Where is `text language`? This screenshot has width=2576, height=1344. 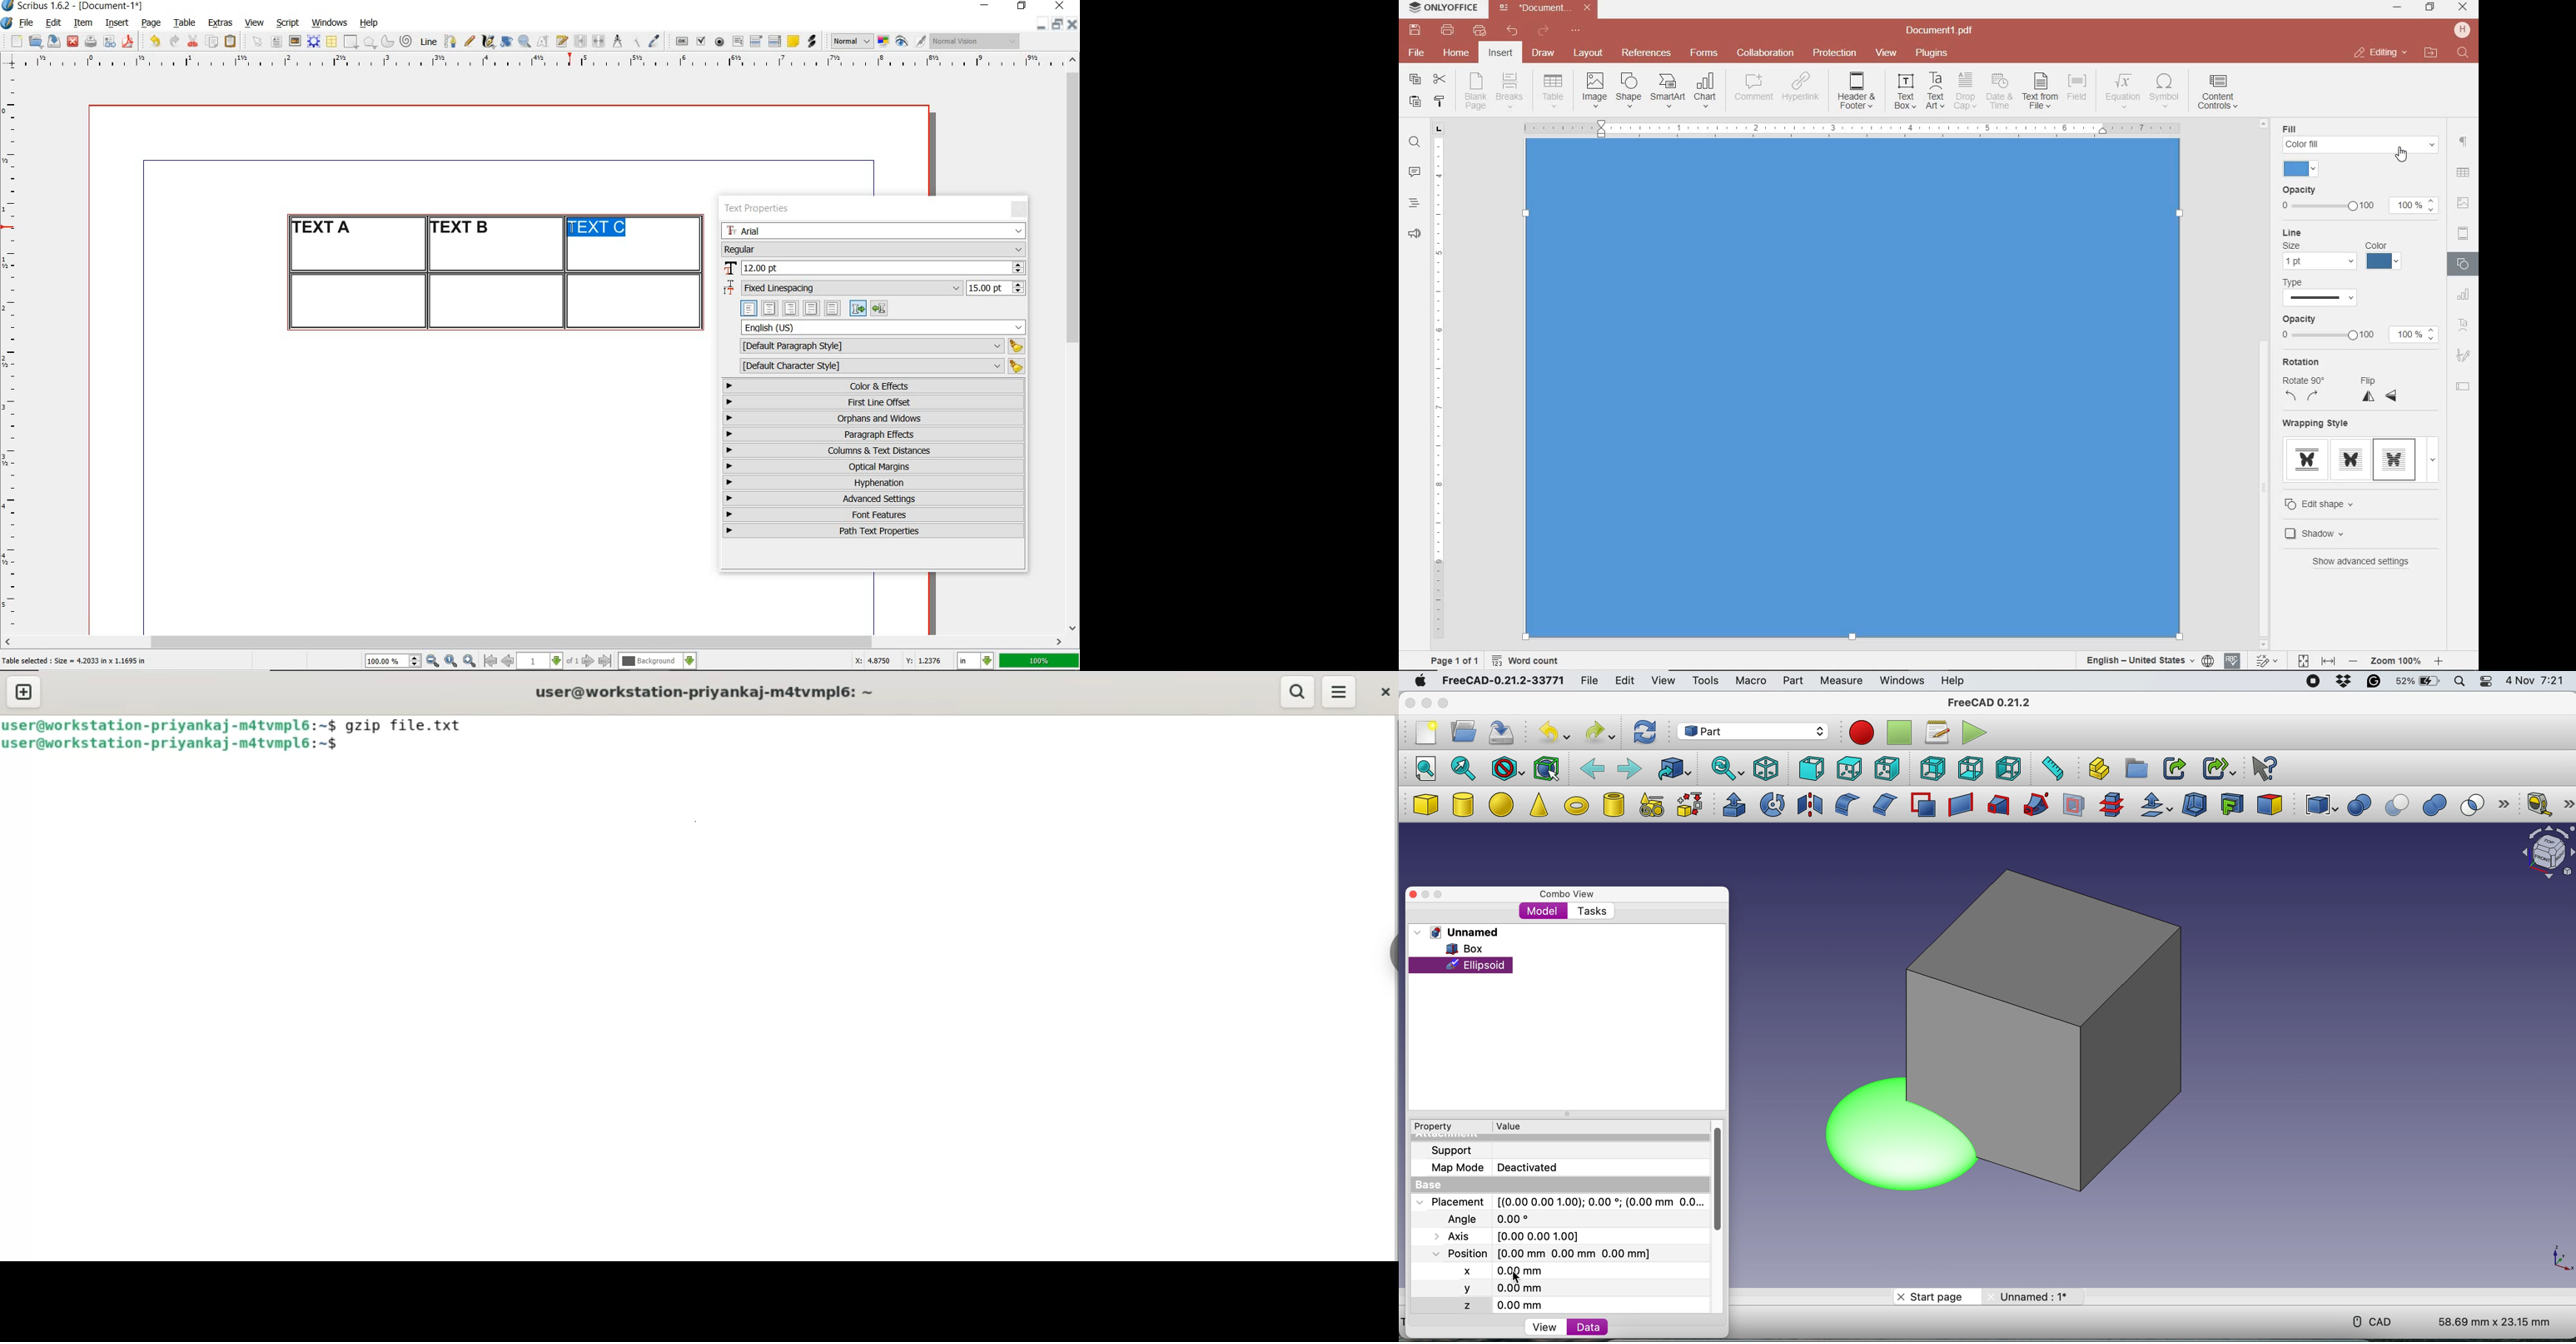 text language is located at coordinates (884, 327).